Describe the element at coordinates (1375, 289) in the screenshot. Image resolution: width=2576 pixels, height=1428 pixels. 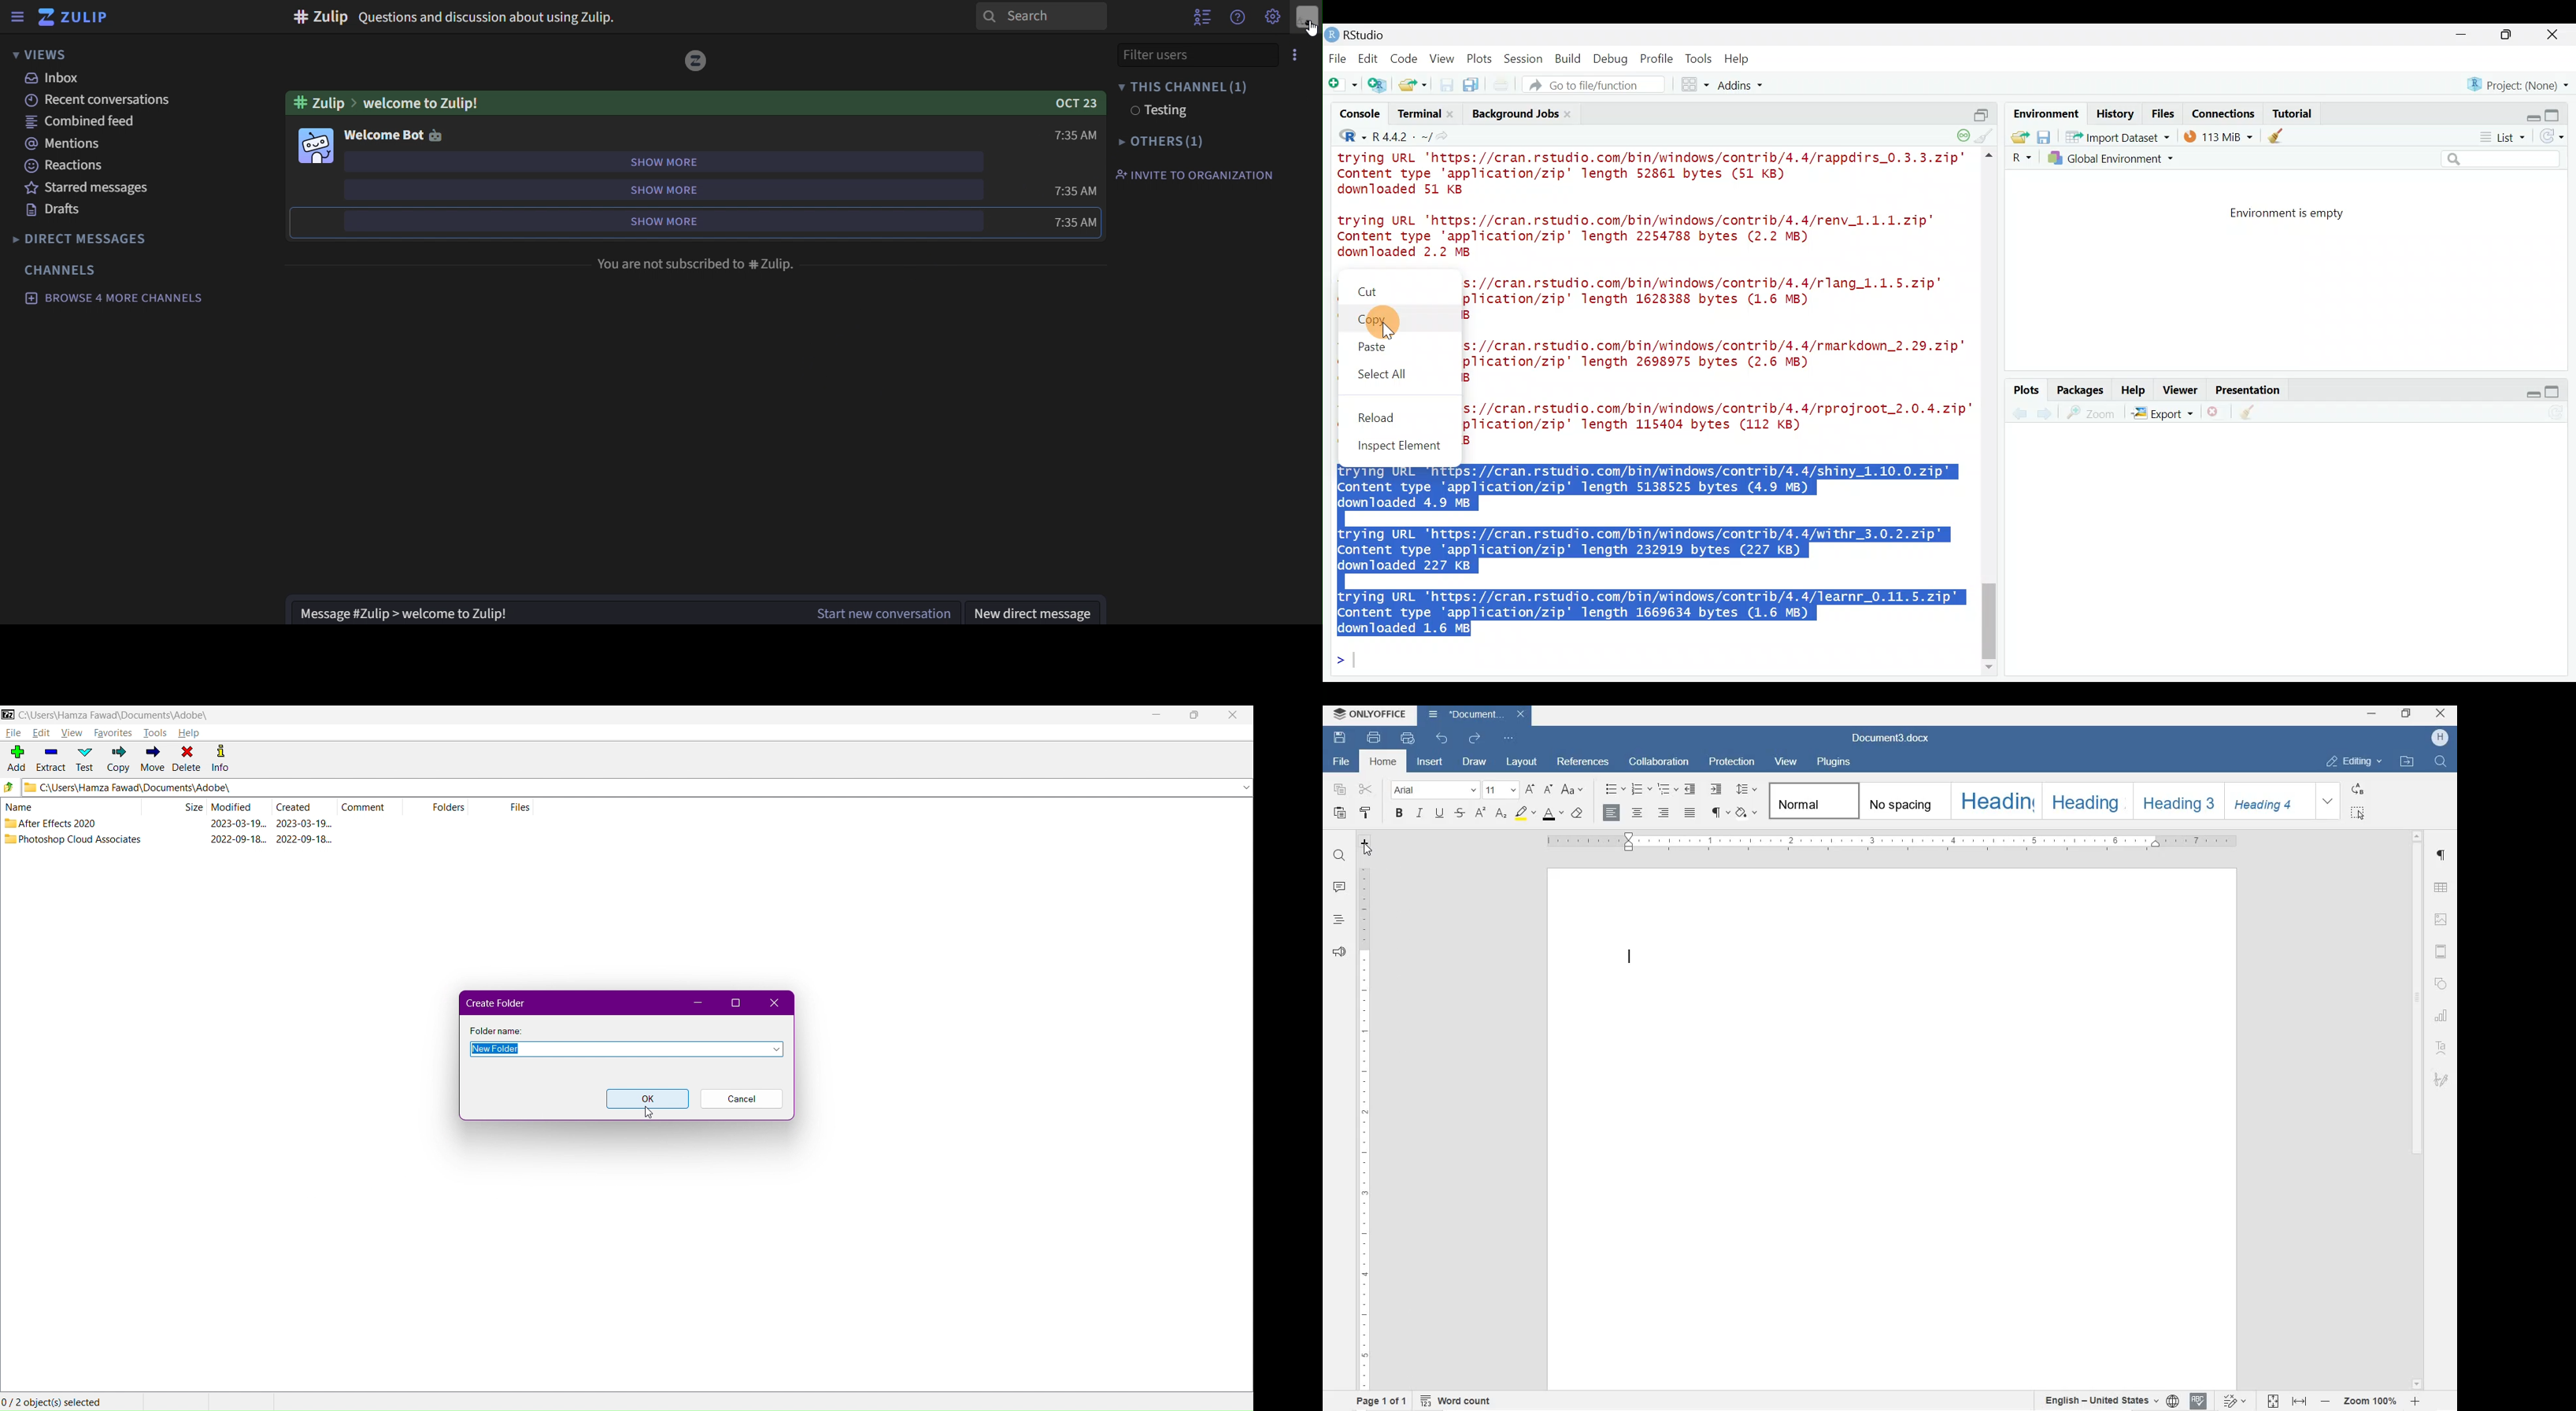
I see `Cut` at that location.